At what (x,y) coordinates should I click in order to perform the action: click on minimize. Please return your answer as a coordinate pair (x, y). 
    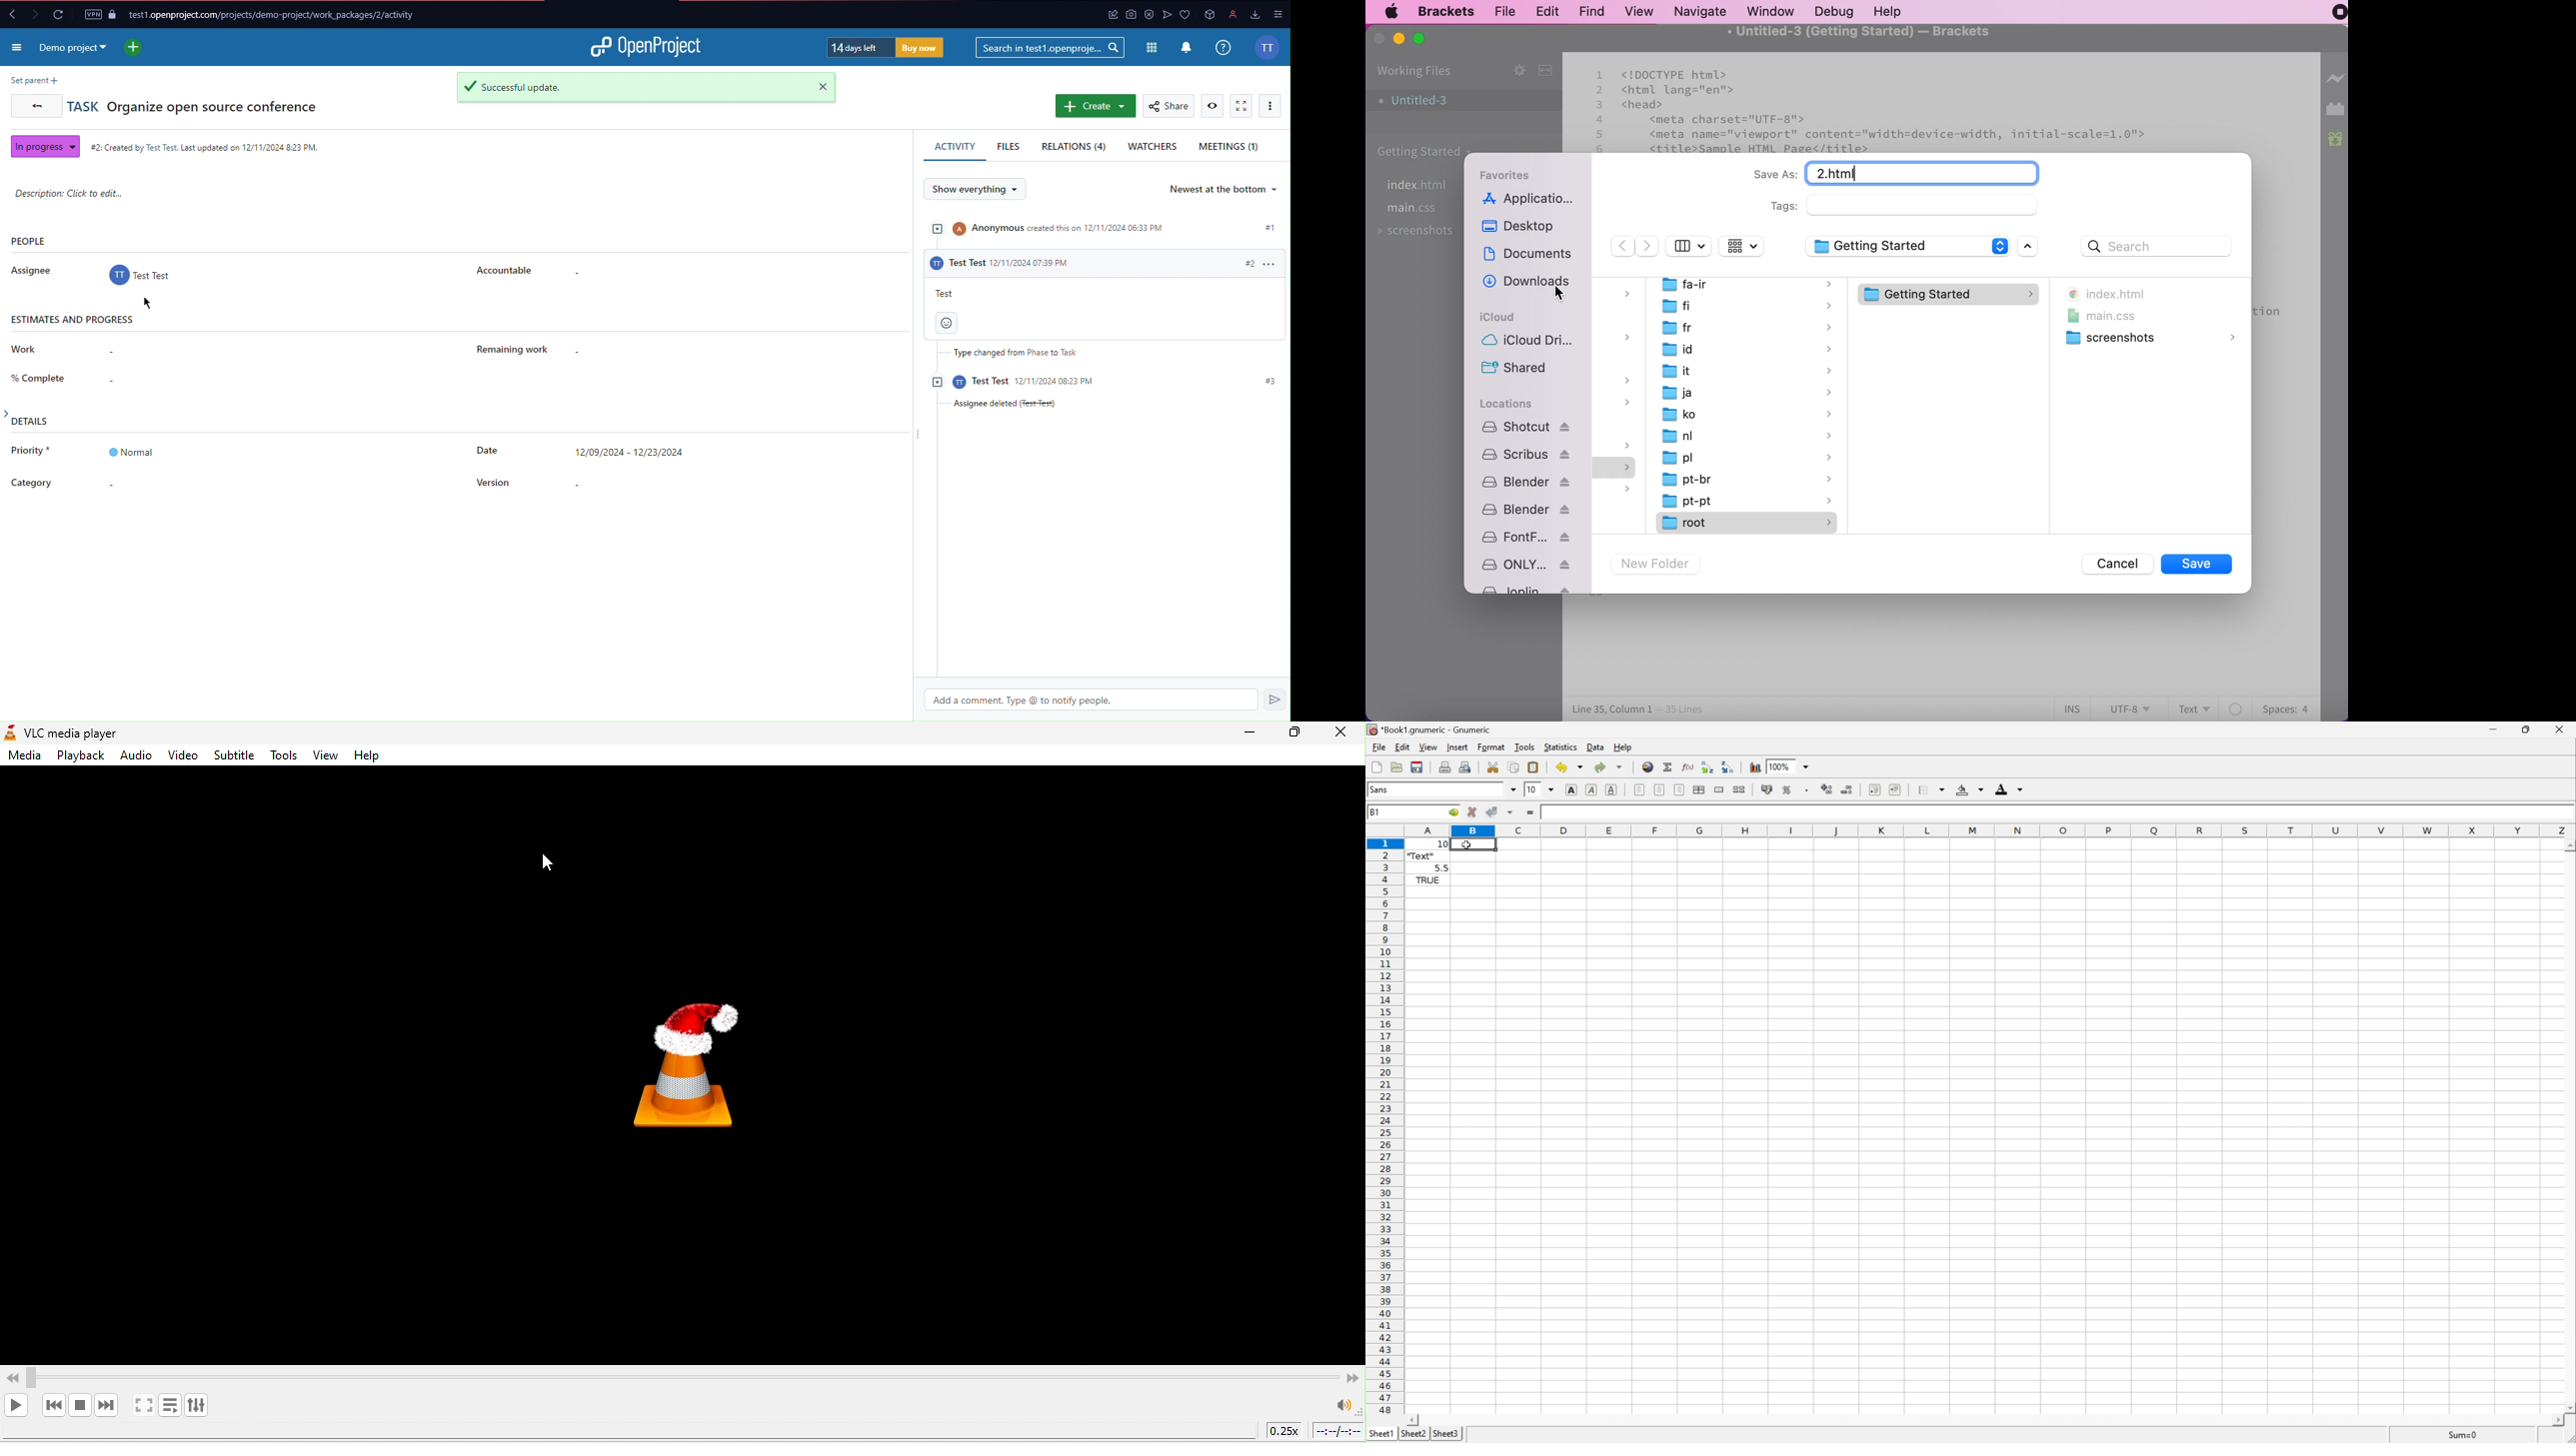
    Looking at the image, I should click on (1243, 734).